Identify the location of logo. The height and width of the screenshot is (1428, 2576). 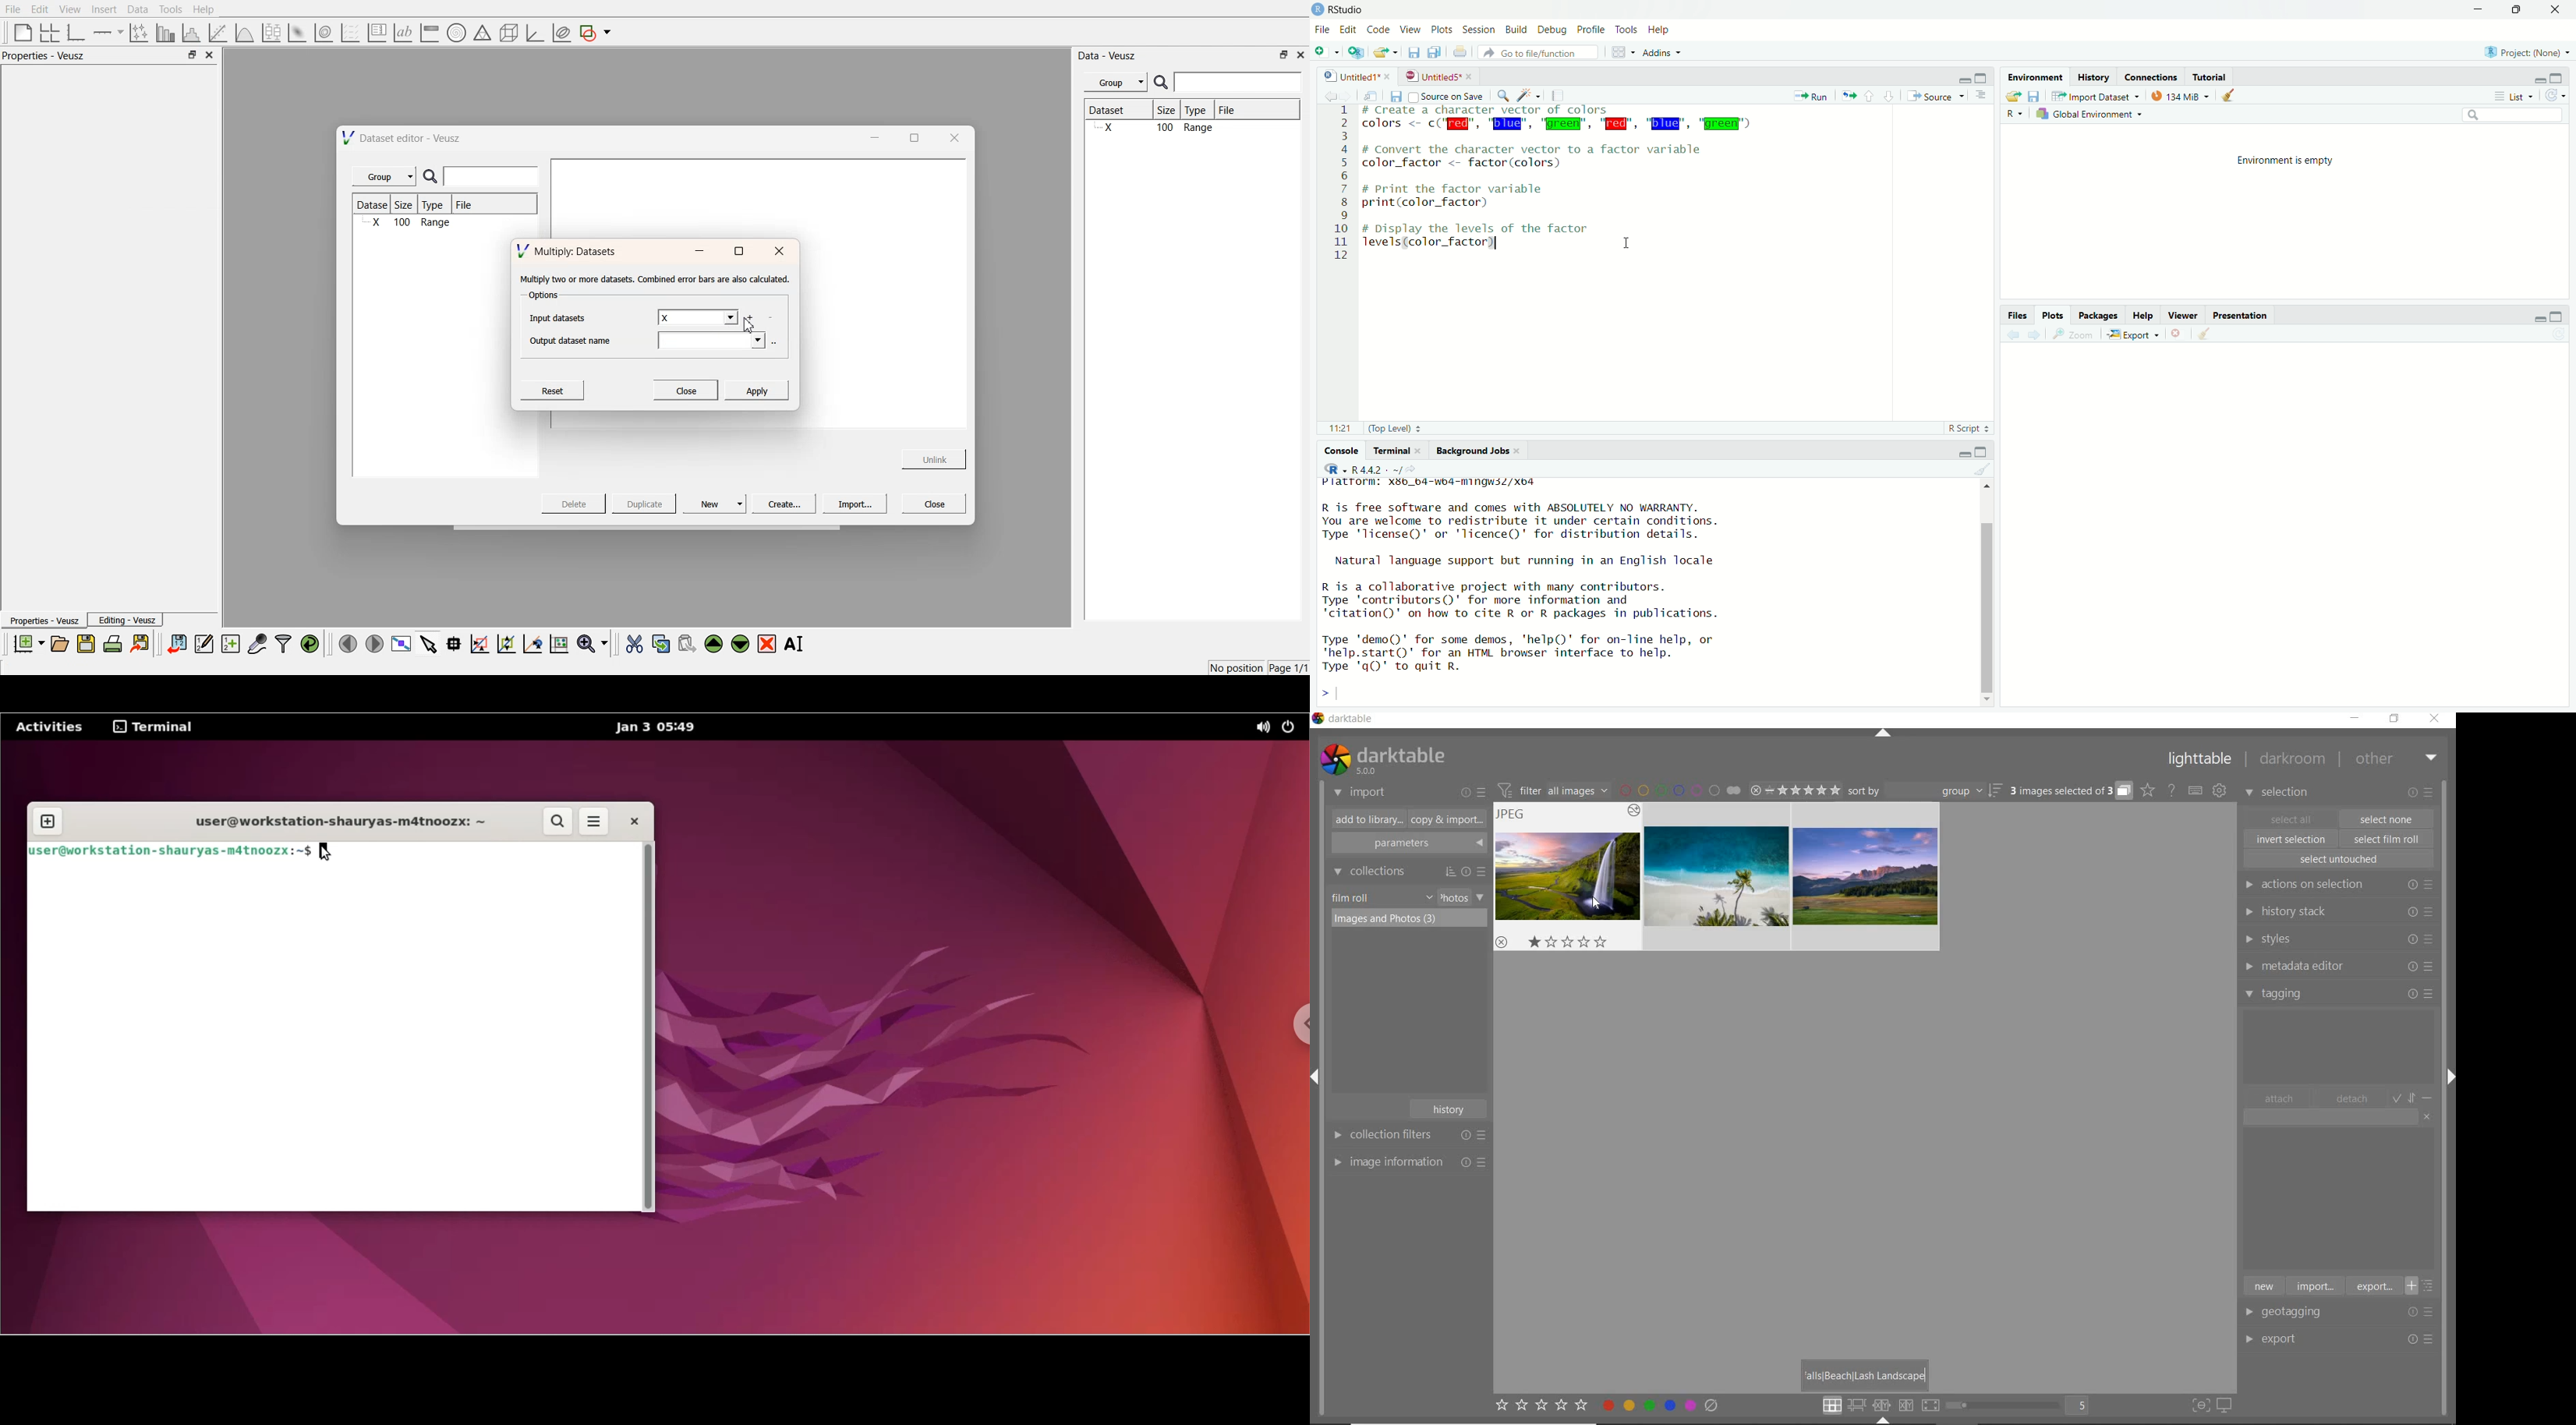
(1318, 10).